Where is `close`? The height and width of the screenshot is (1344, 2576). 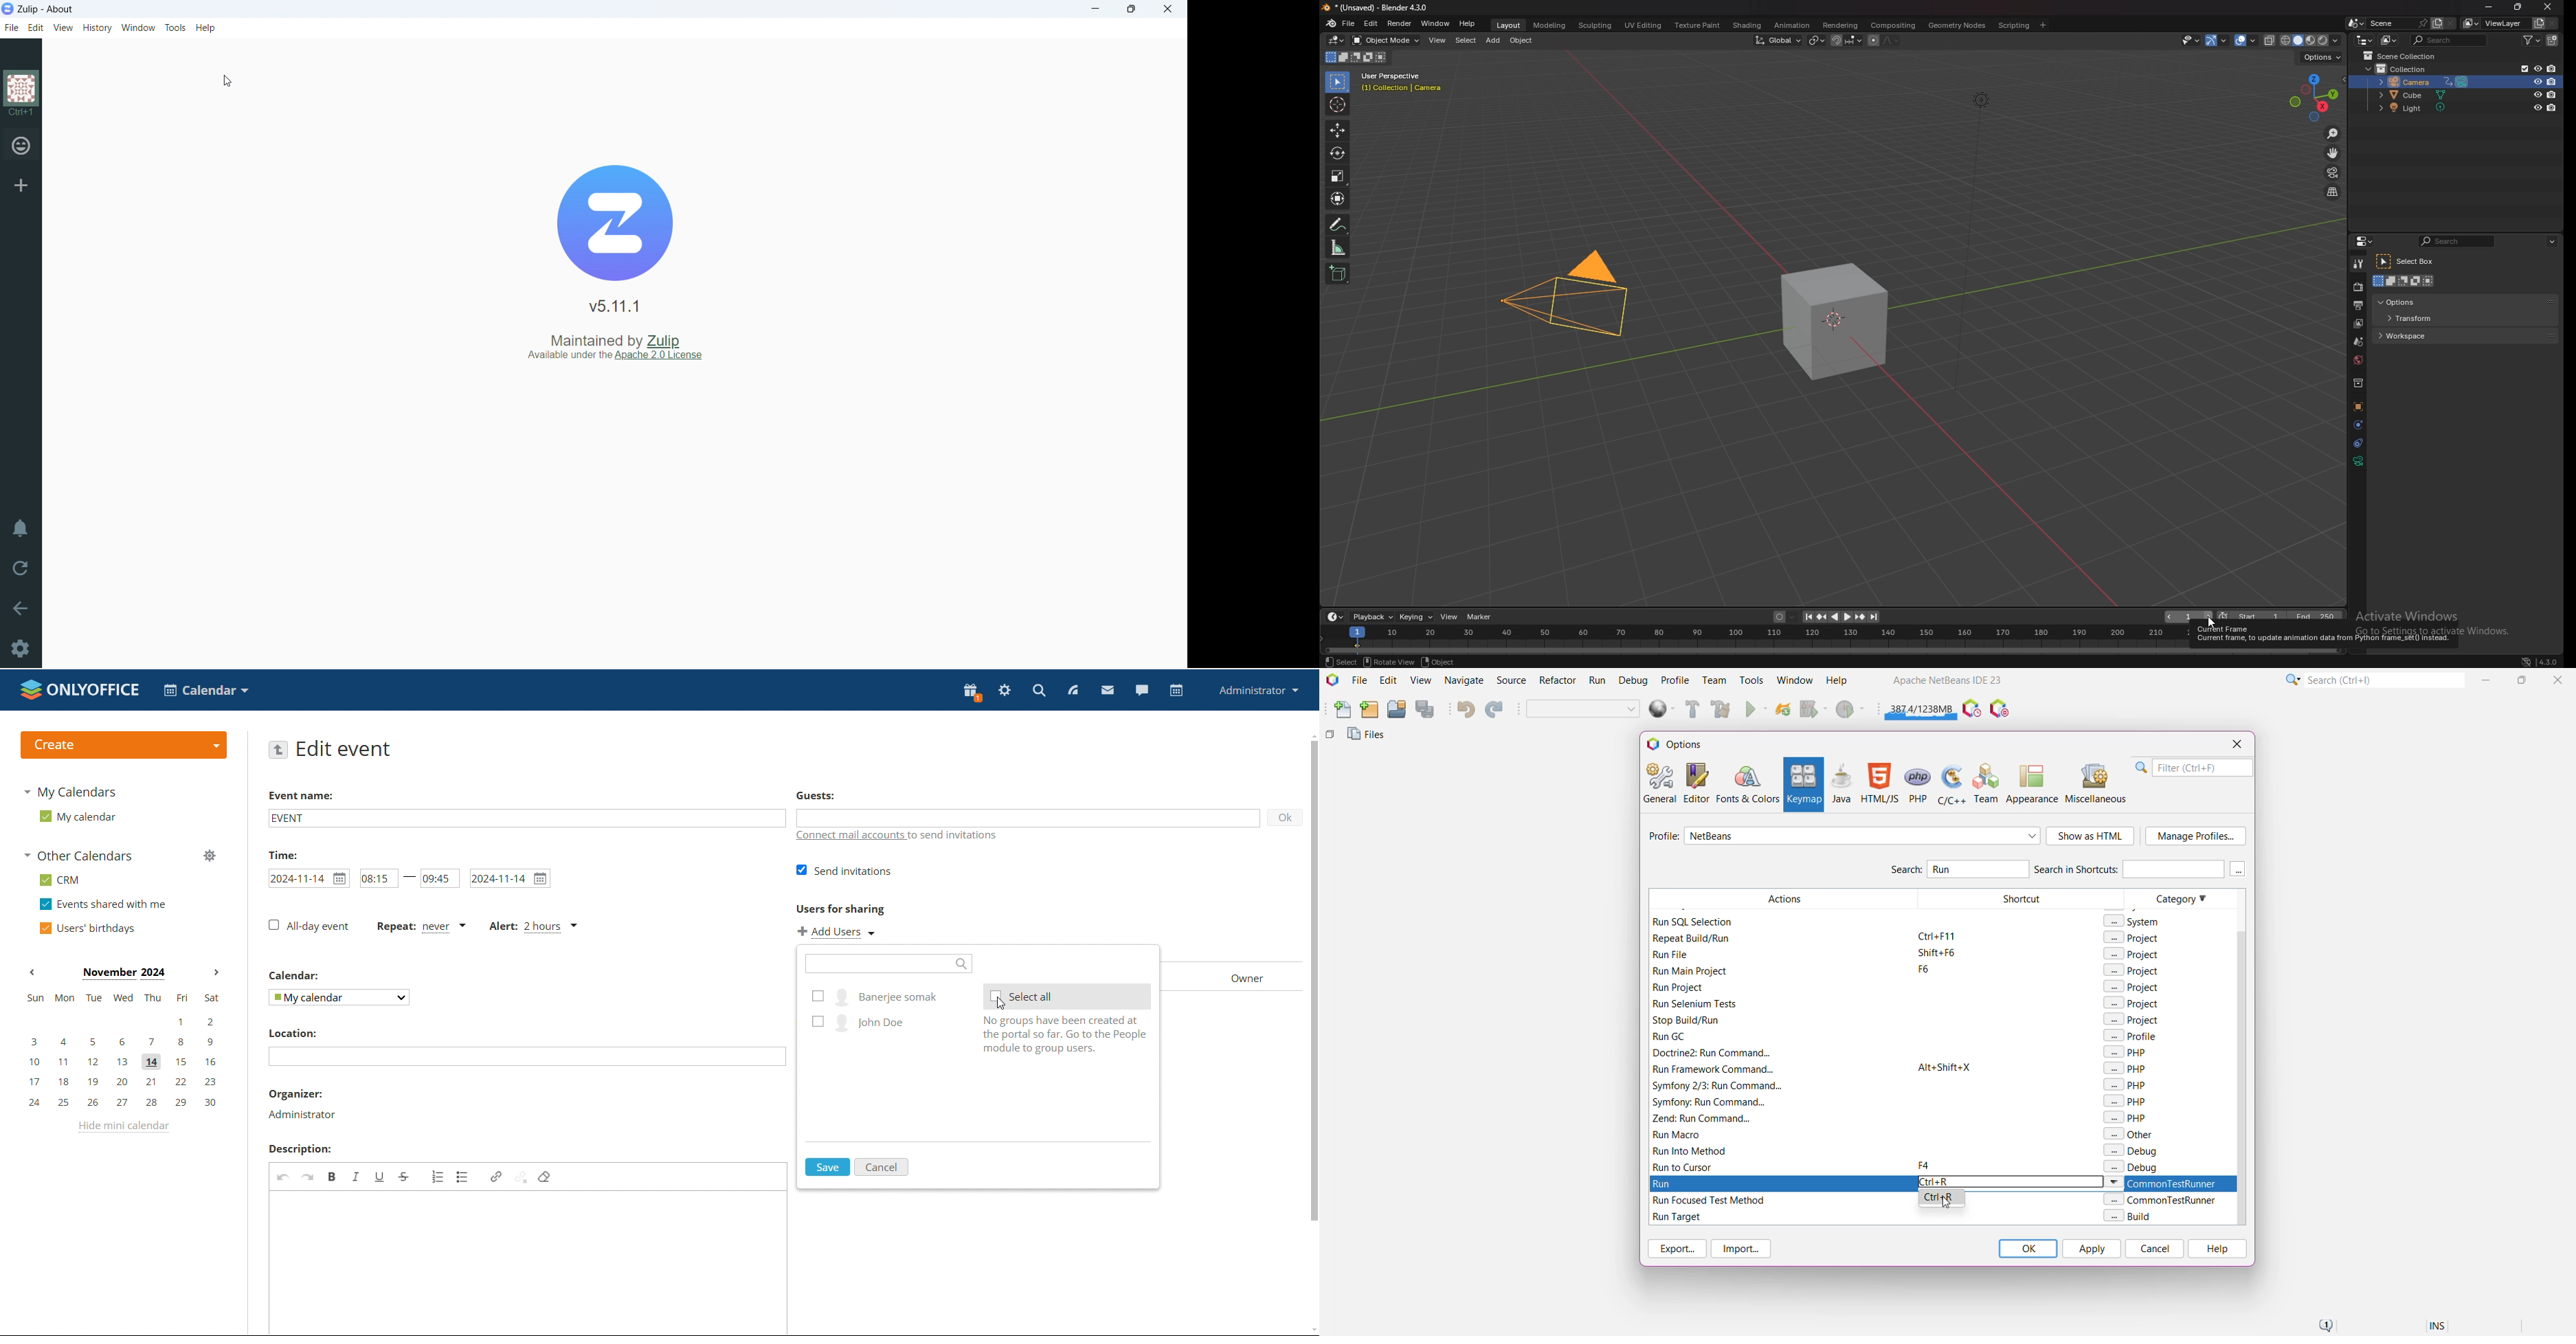
close is located at coordinates (1167, 9).